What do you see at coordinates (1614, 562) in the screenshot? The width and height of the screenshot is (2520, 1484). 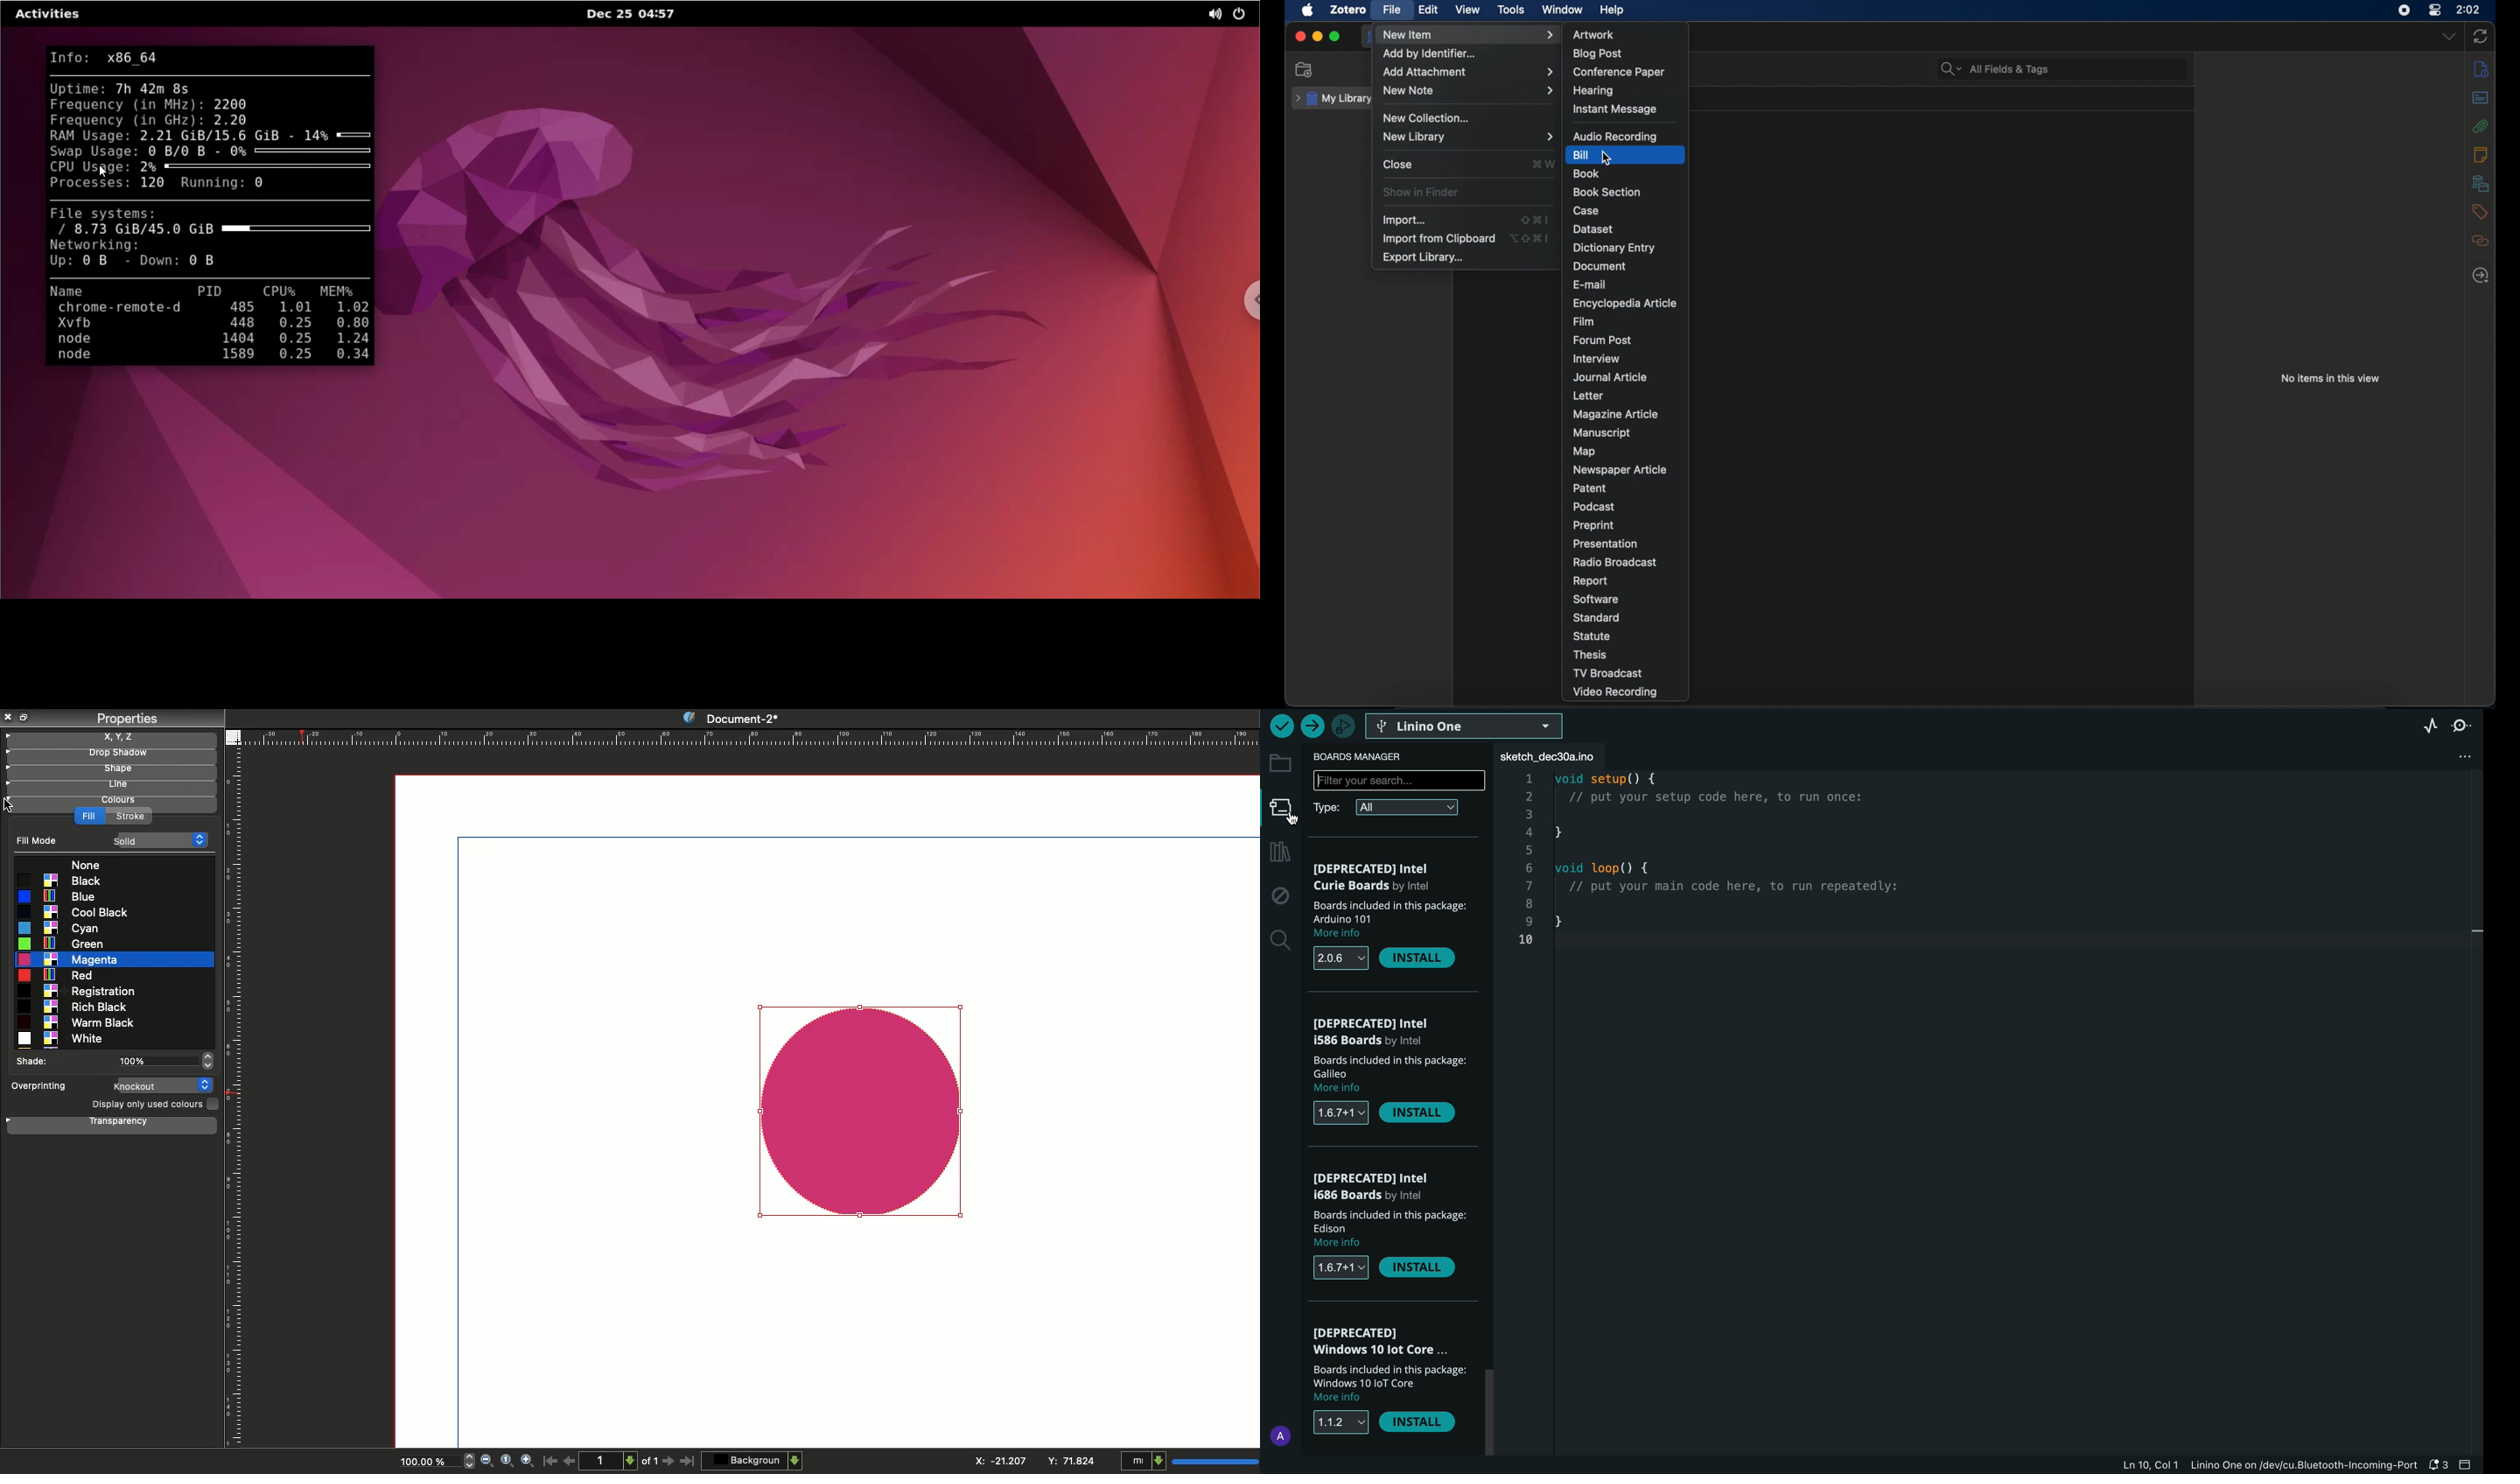 I see `radio broadcast` at bounding box center [1614, 562].